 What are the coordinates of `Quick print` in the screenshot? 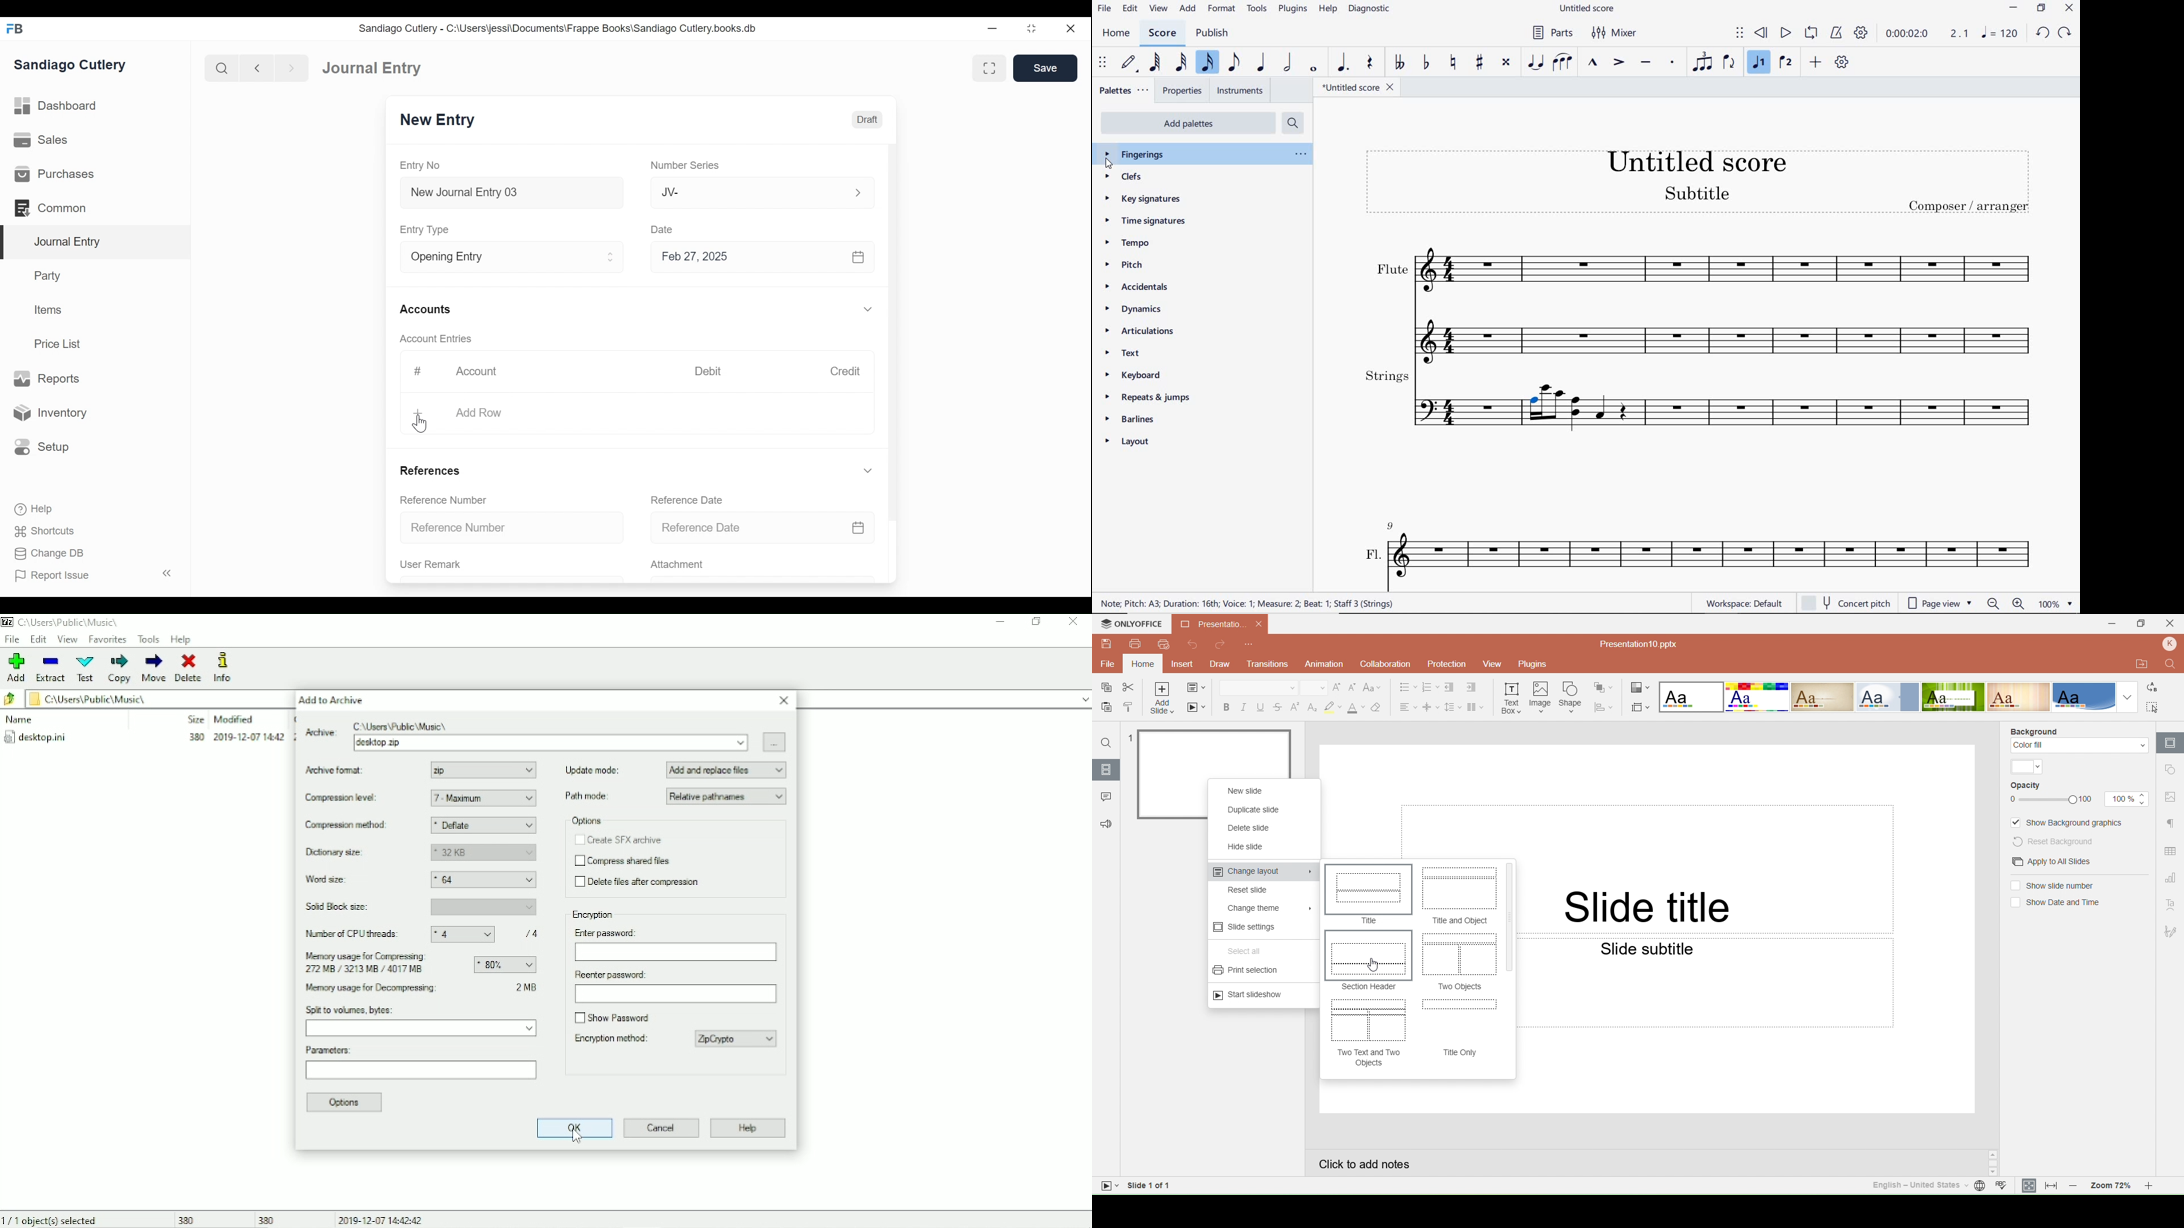 It's located at (1163, 645).